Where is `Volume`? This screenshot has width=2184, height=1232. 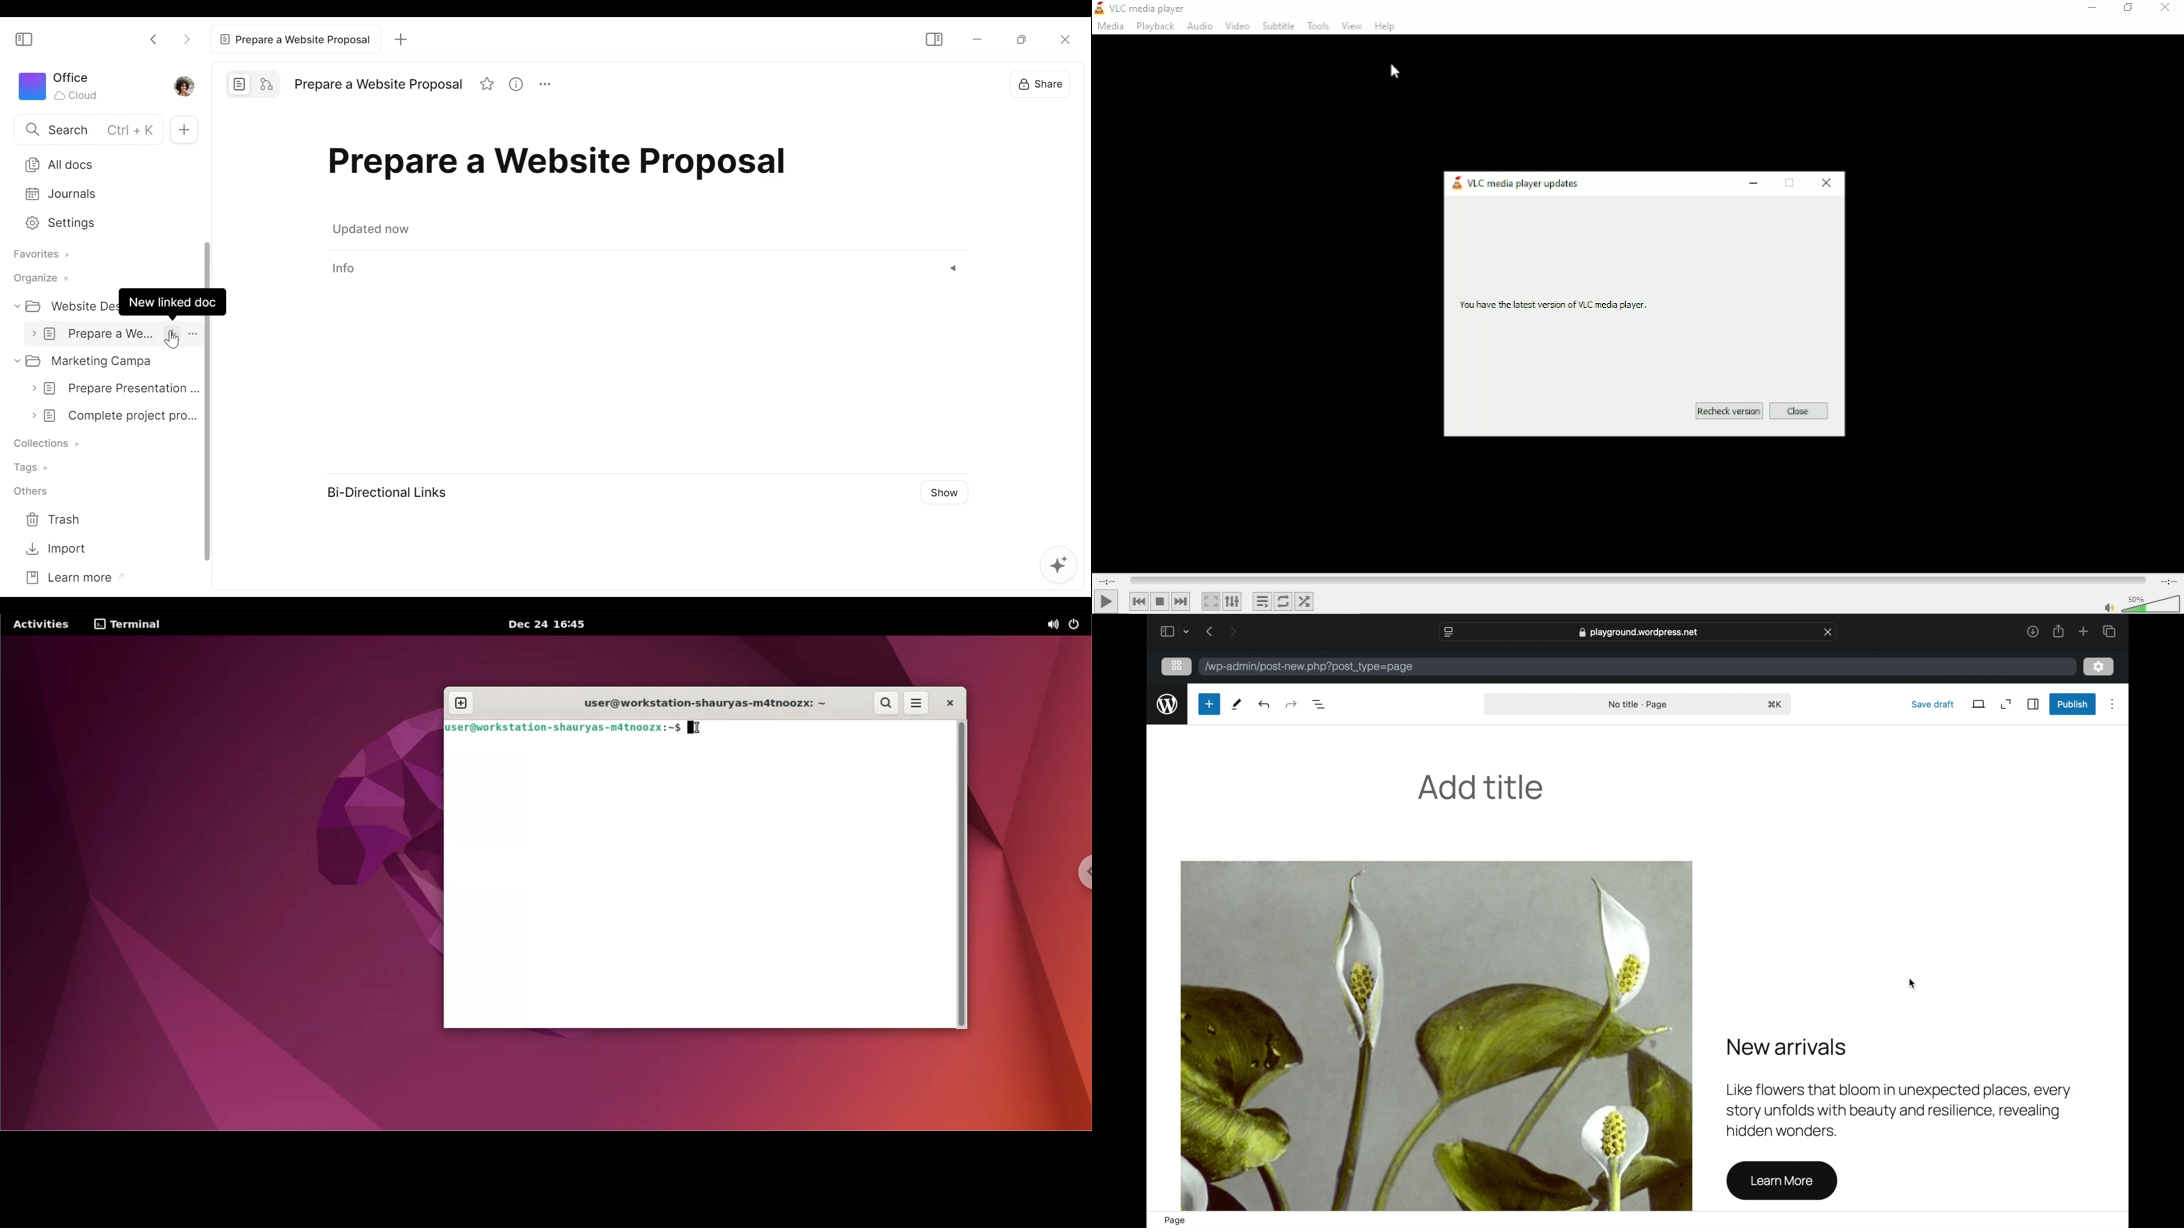 Volume is located at coordinates (2151, 604).